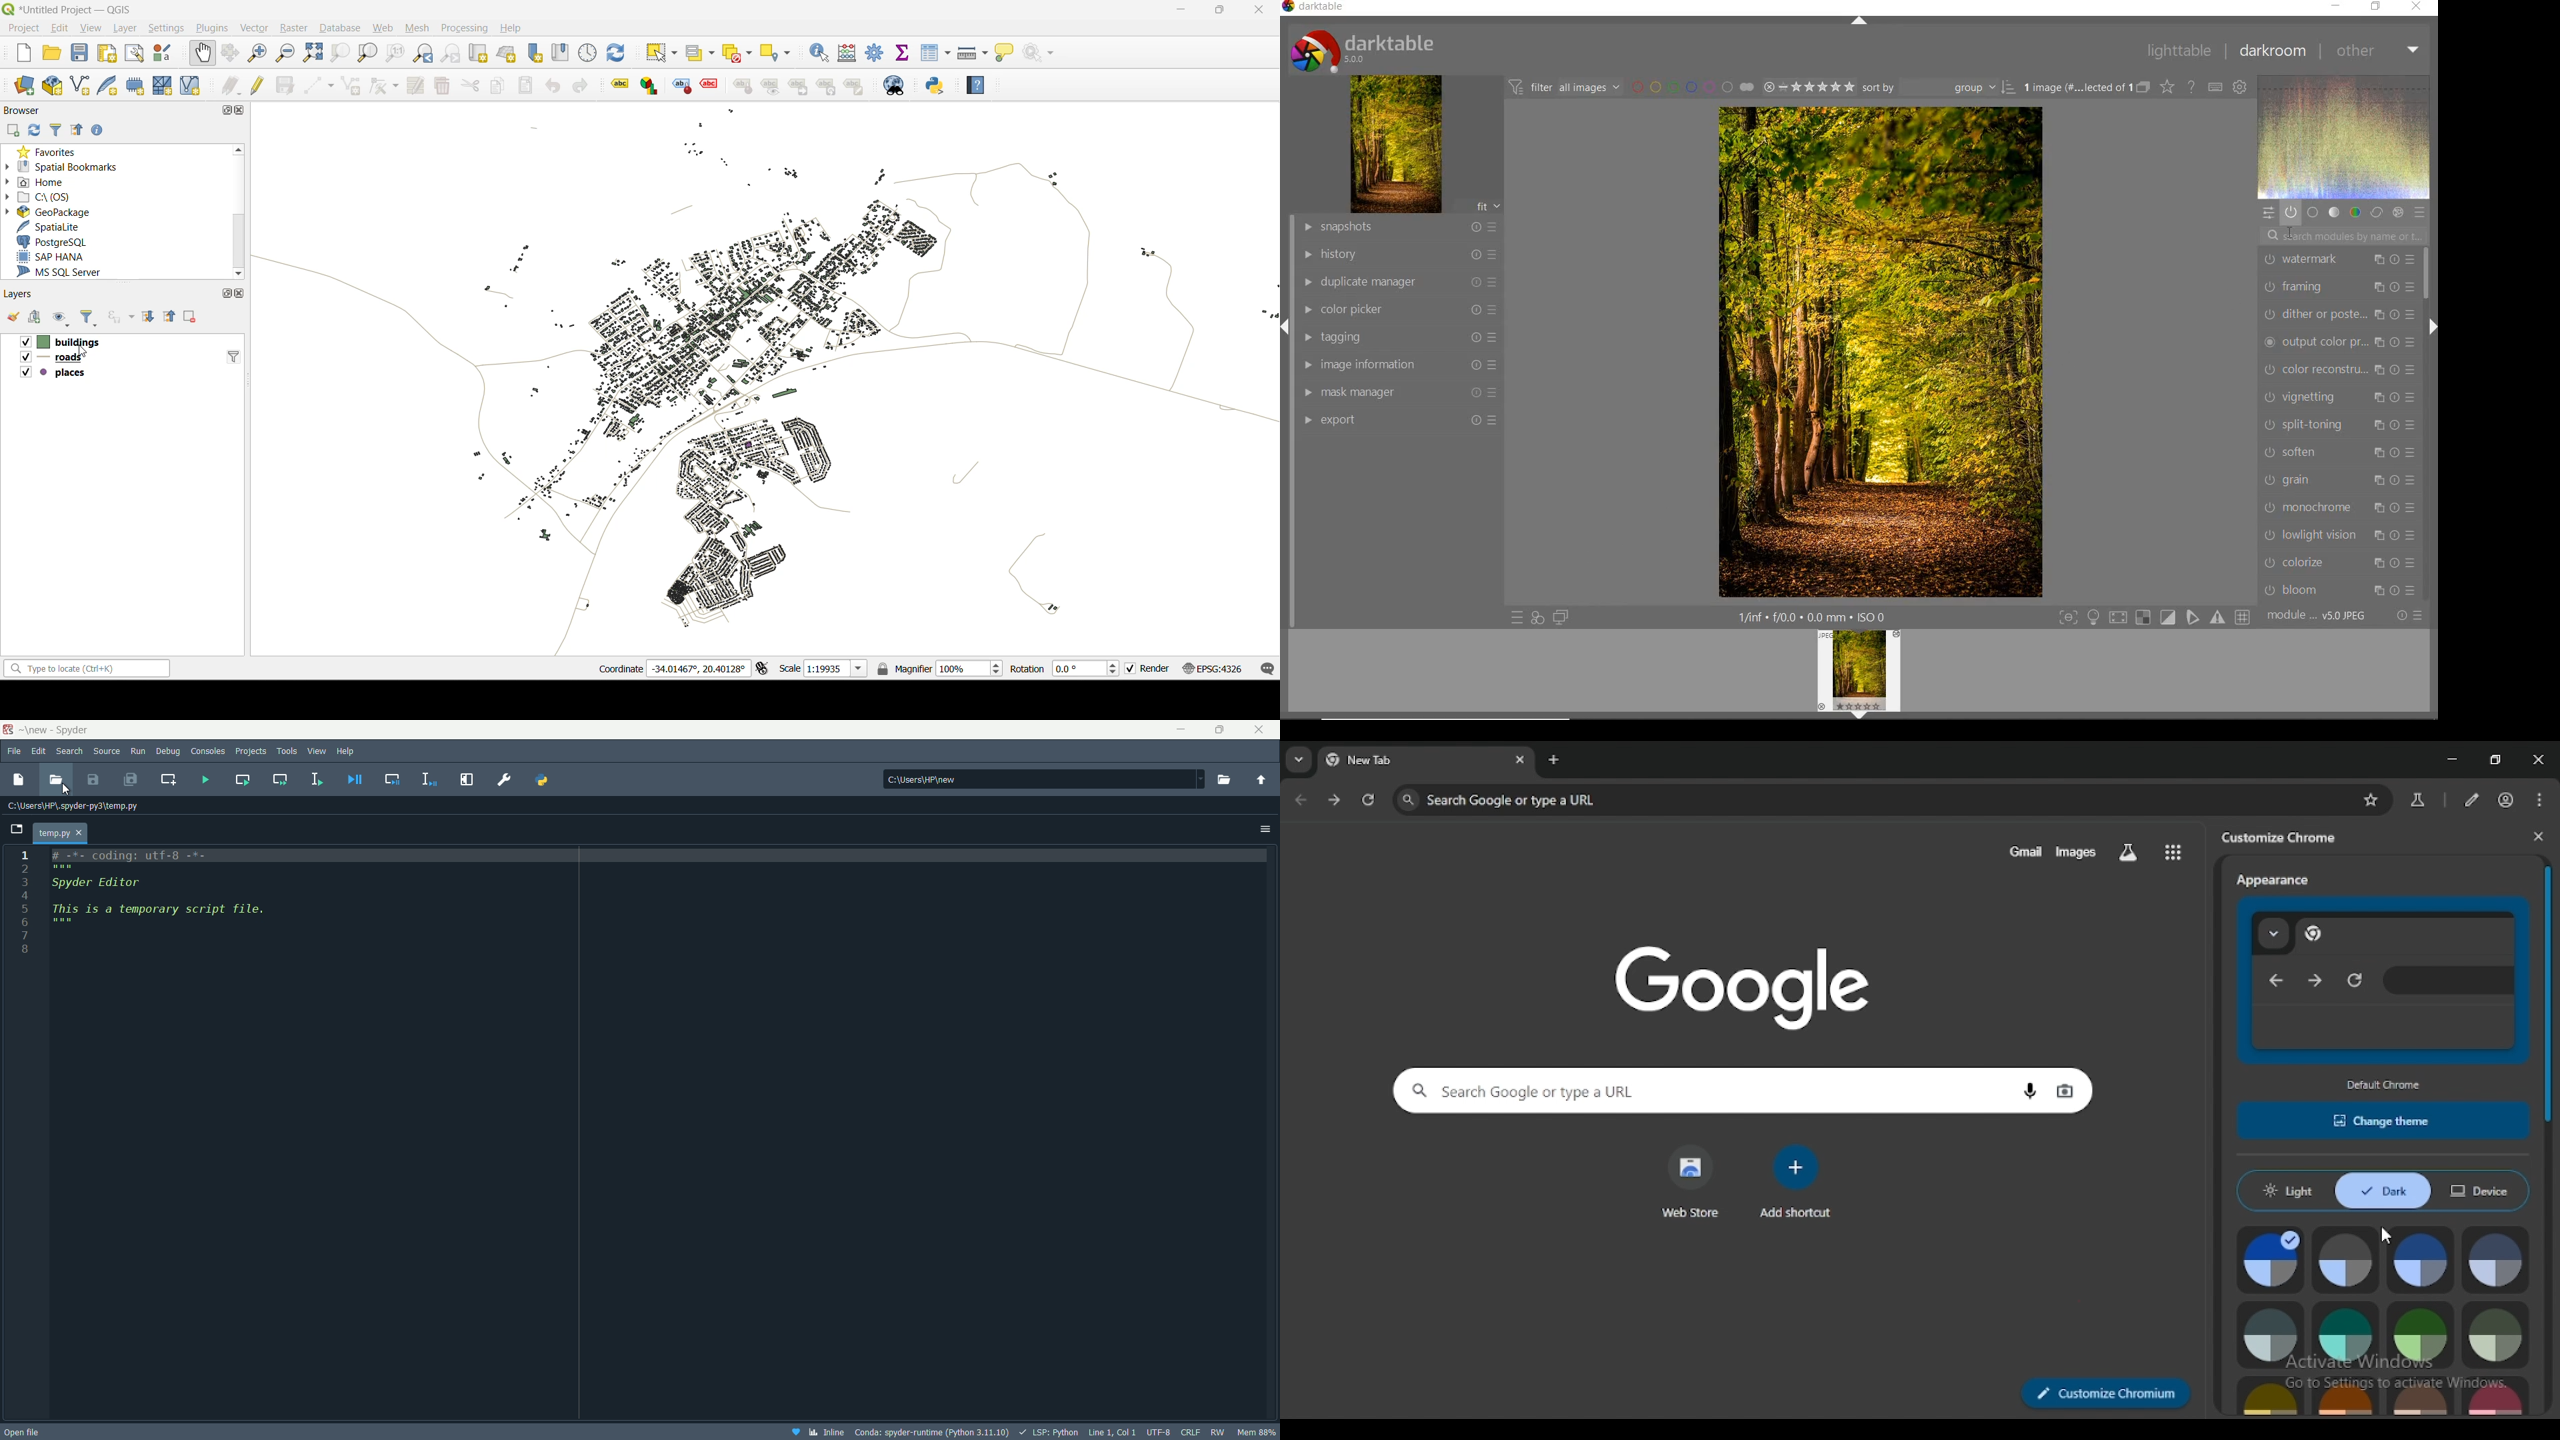 The image size is (2576, 1456). What do you see at coordinates (2339, 480) in the screenshot?
I see `grain` at bounding box center [2339, 480].